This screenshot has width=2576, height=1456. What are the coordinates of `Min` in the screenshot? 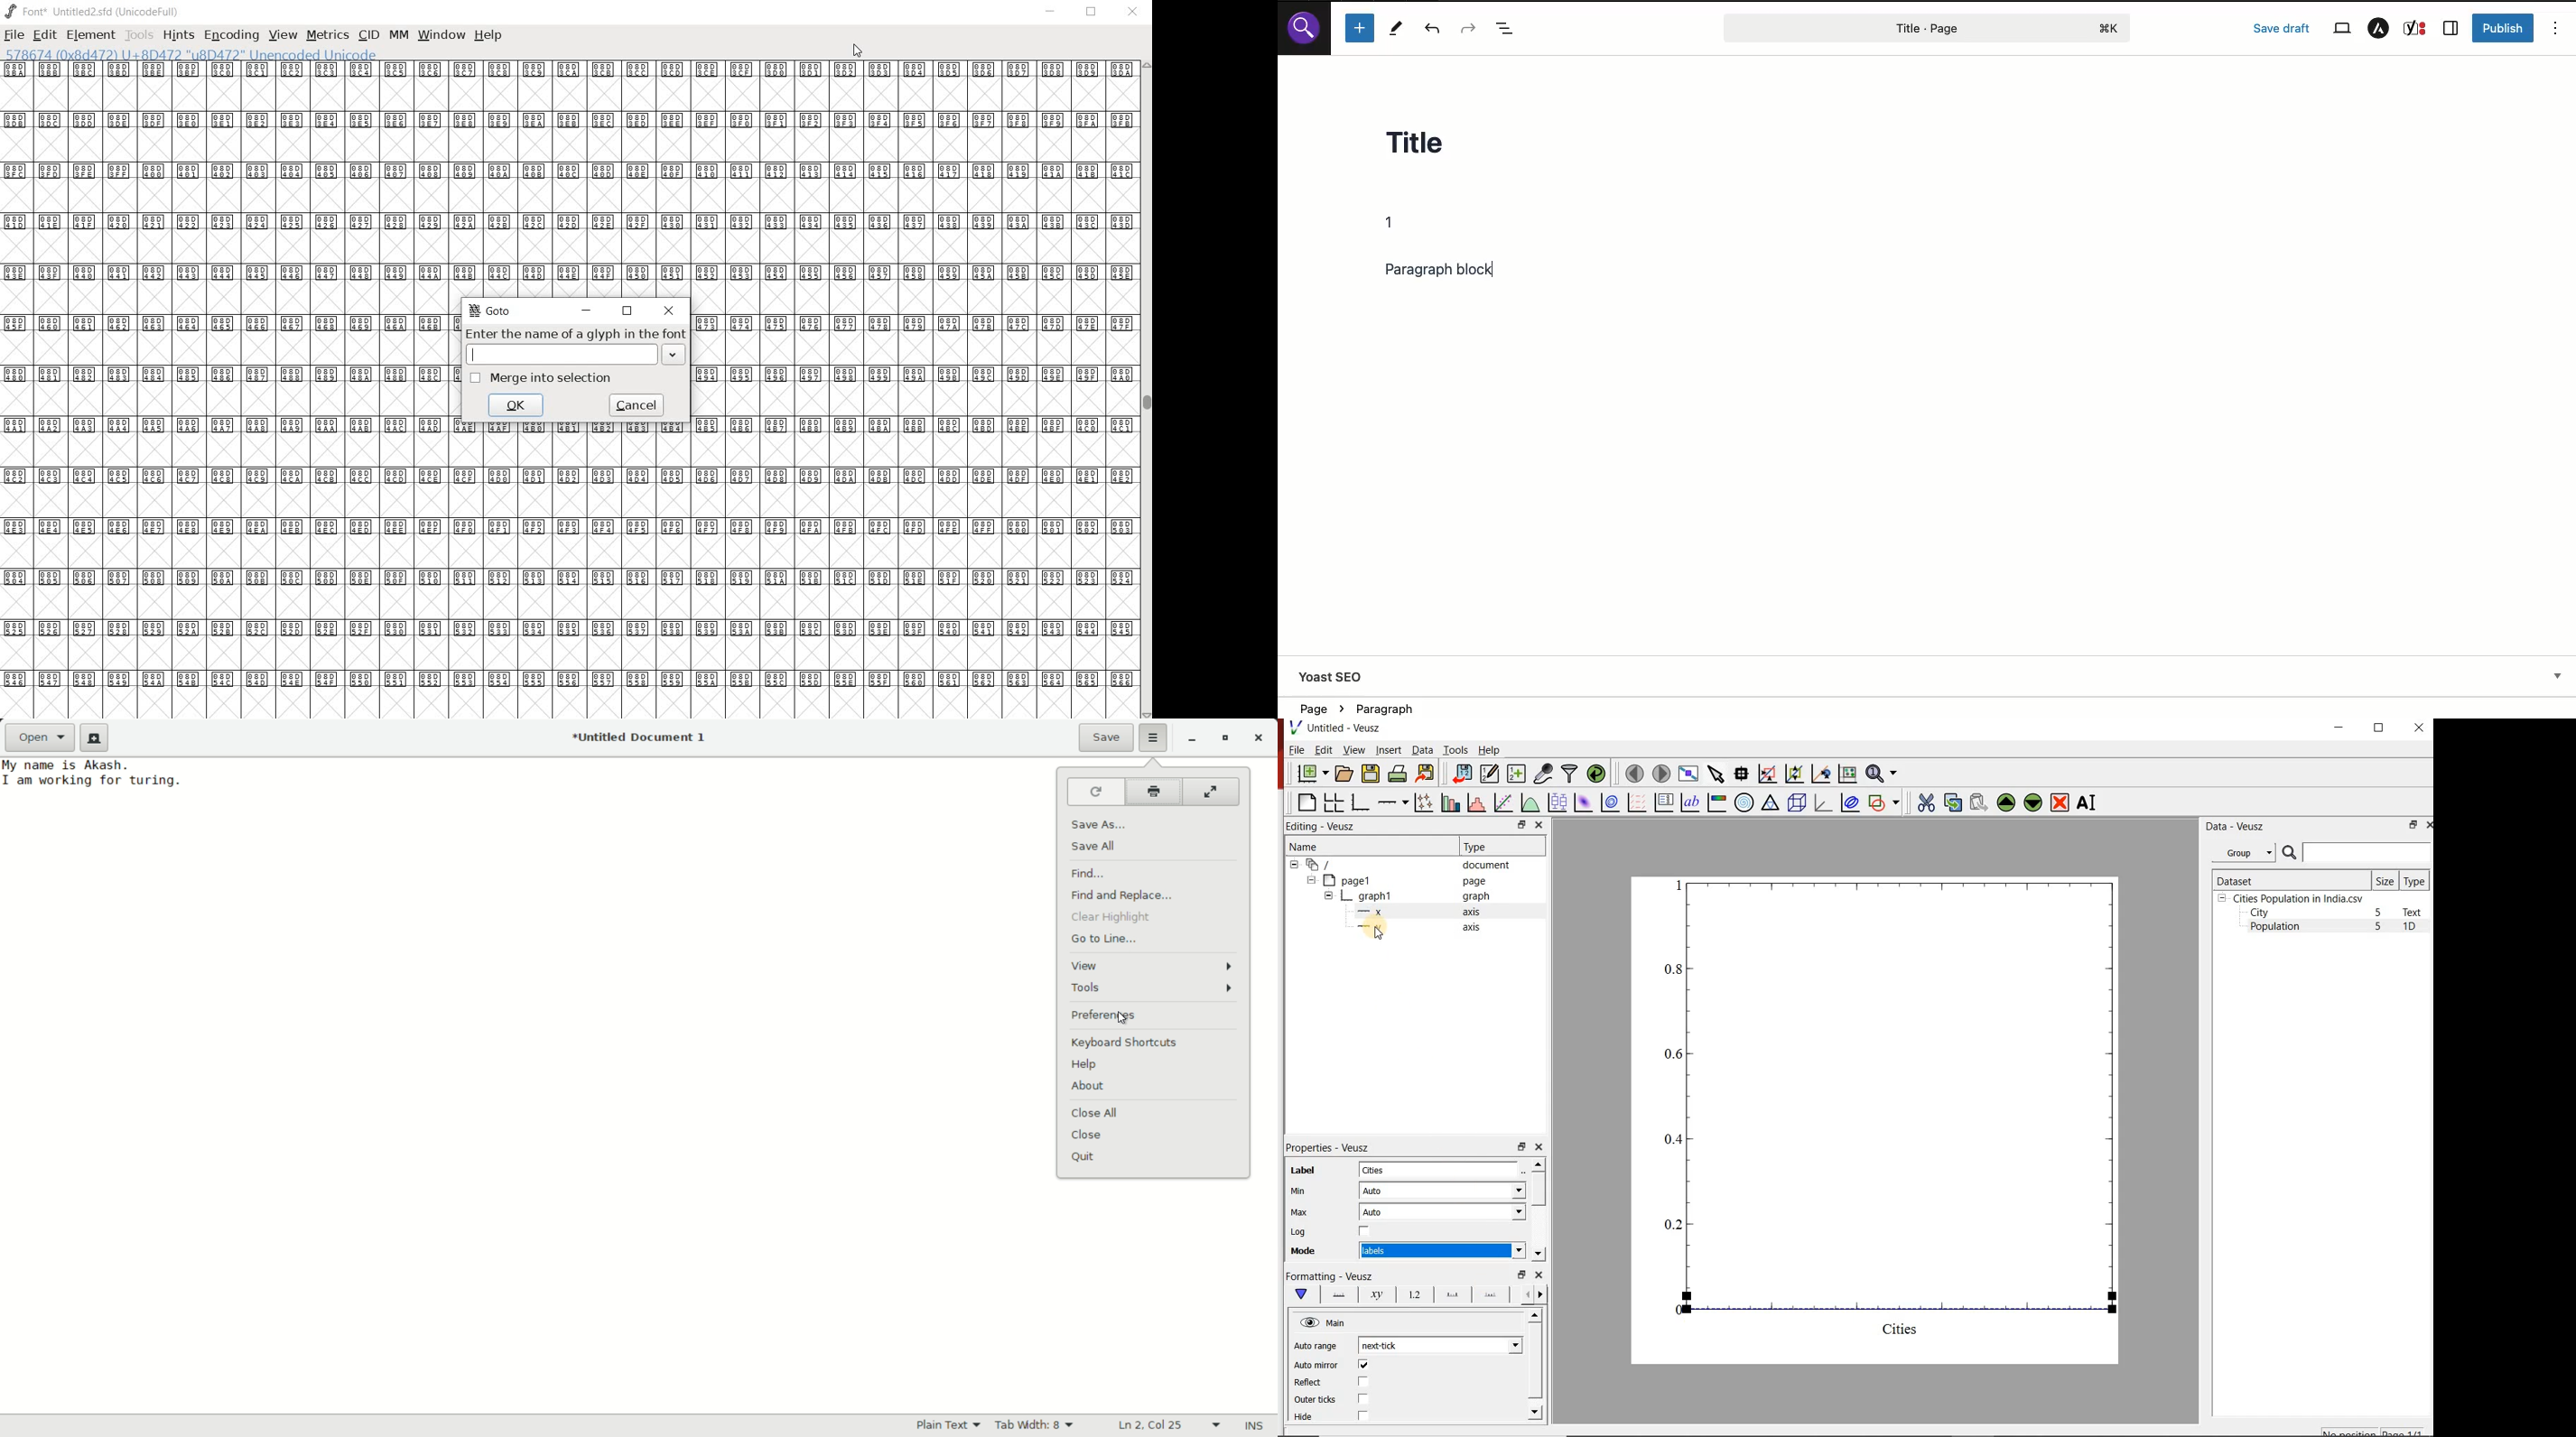 It's located at (1298, 1191).